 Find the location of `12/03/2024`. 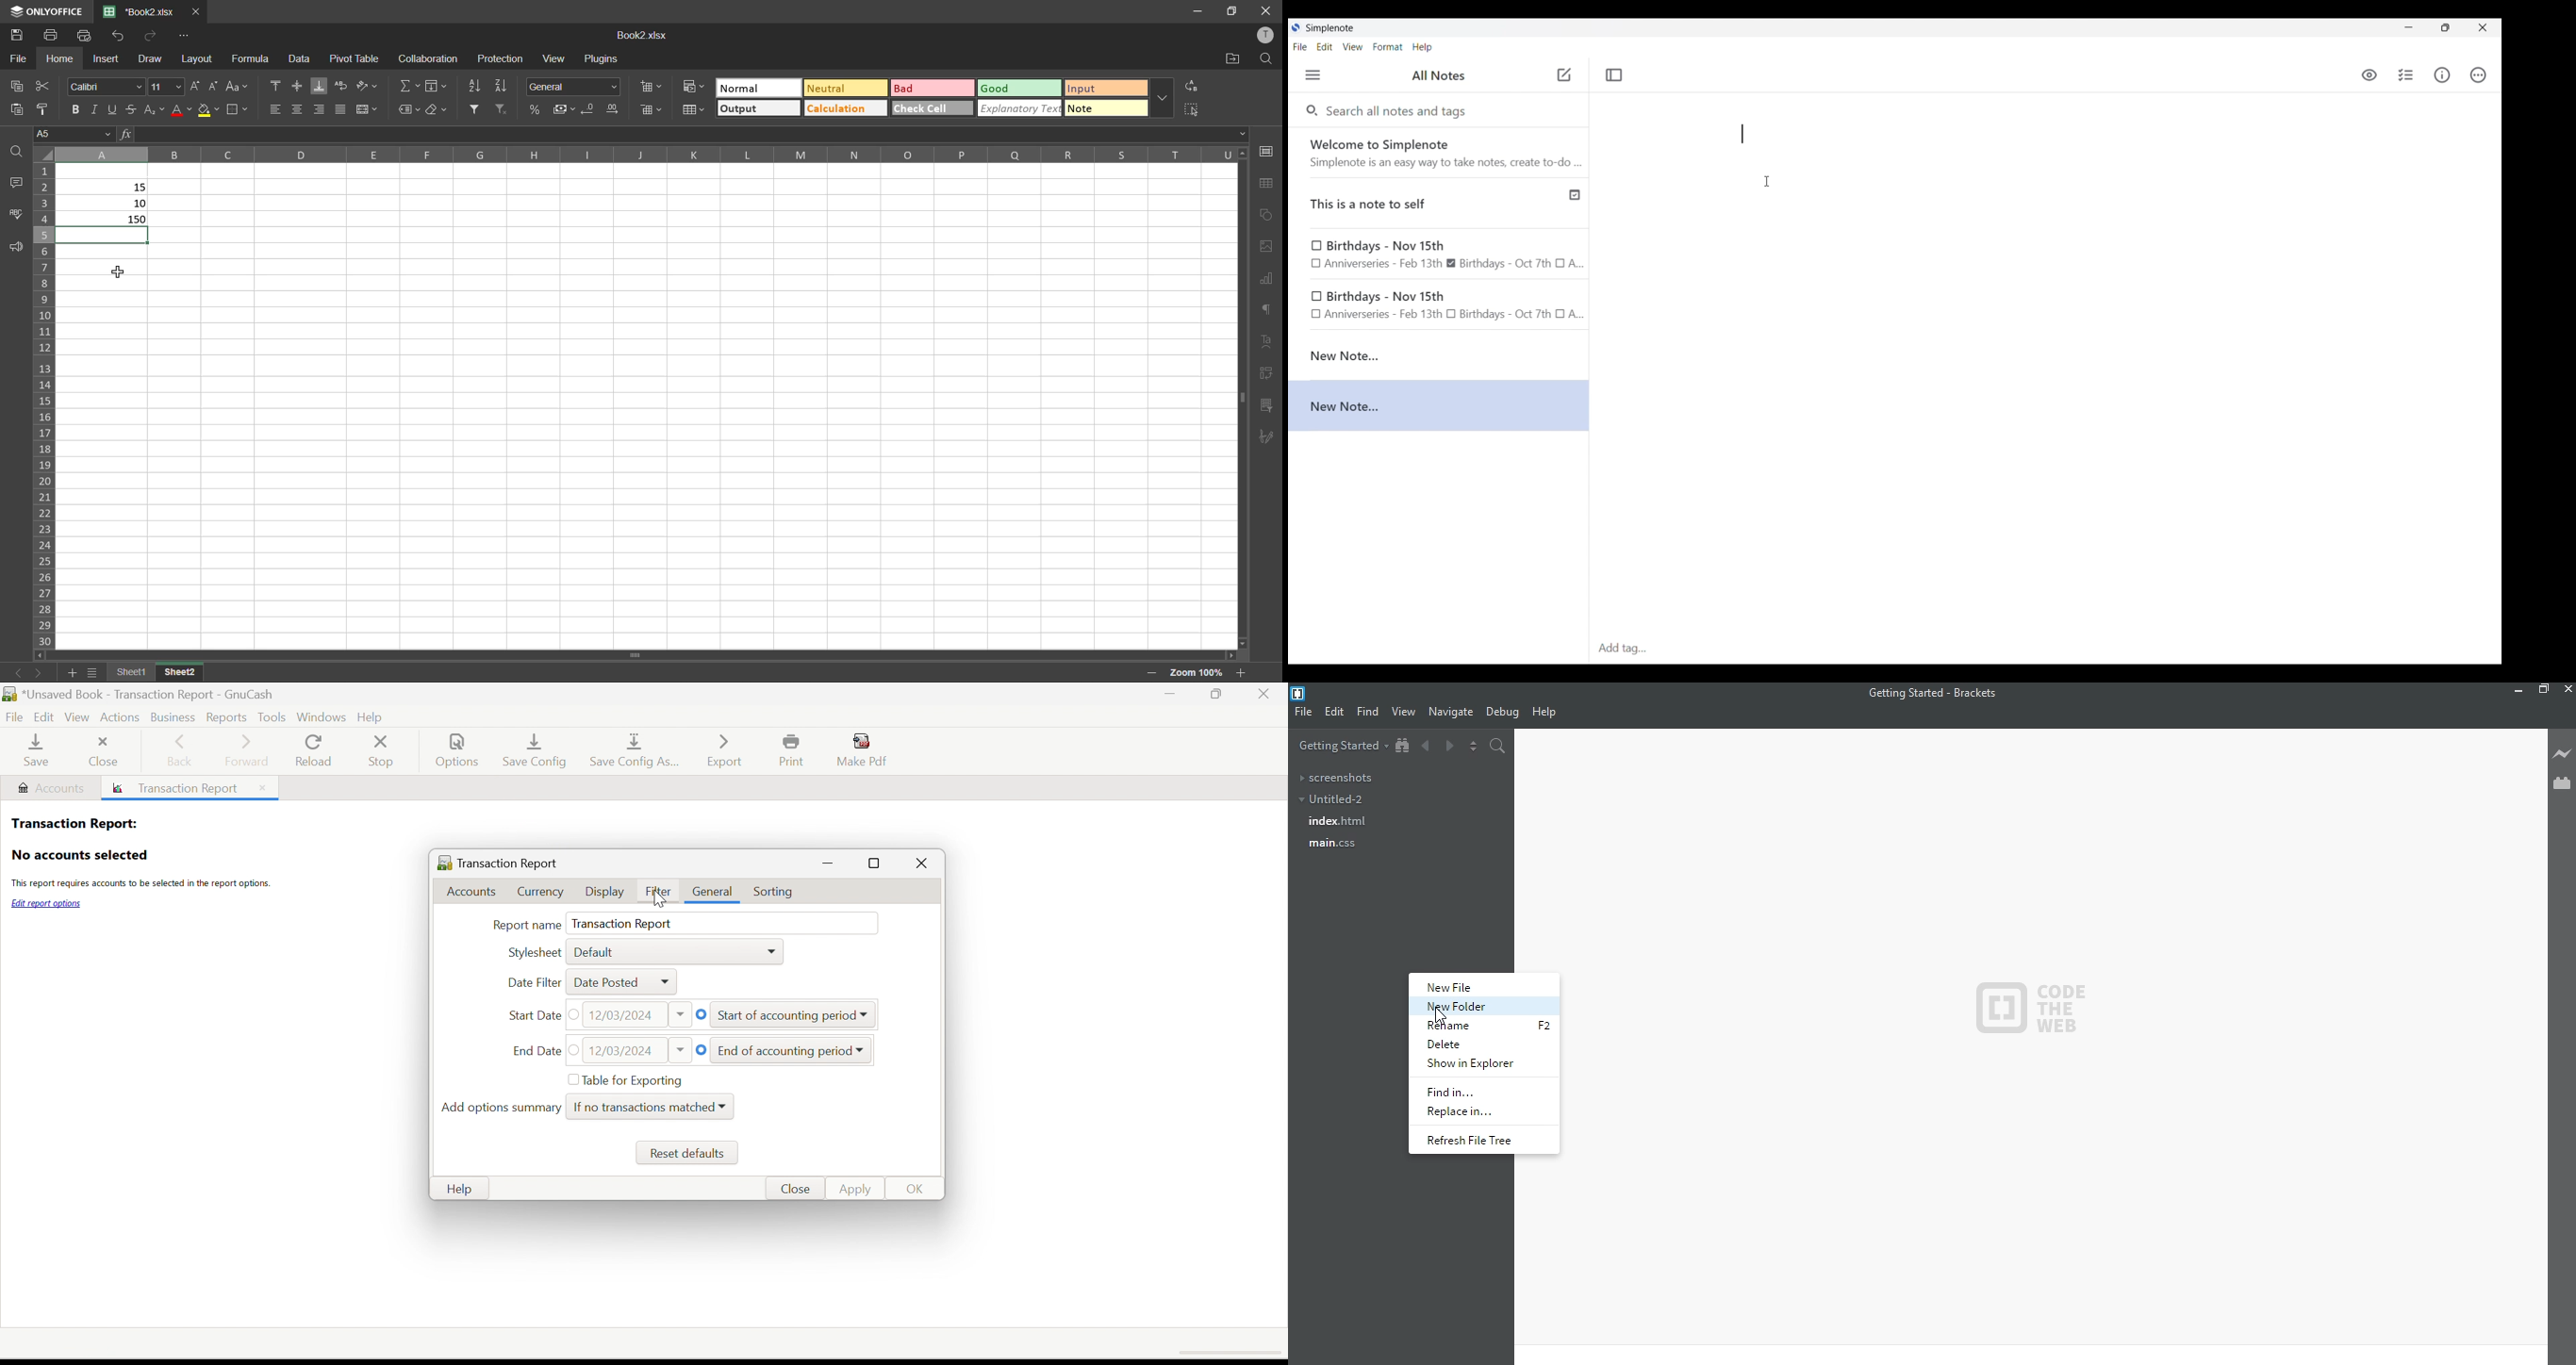

12/03/2024 is located at coordinates (623, 1051).